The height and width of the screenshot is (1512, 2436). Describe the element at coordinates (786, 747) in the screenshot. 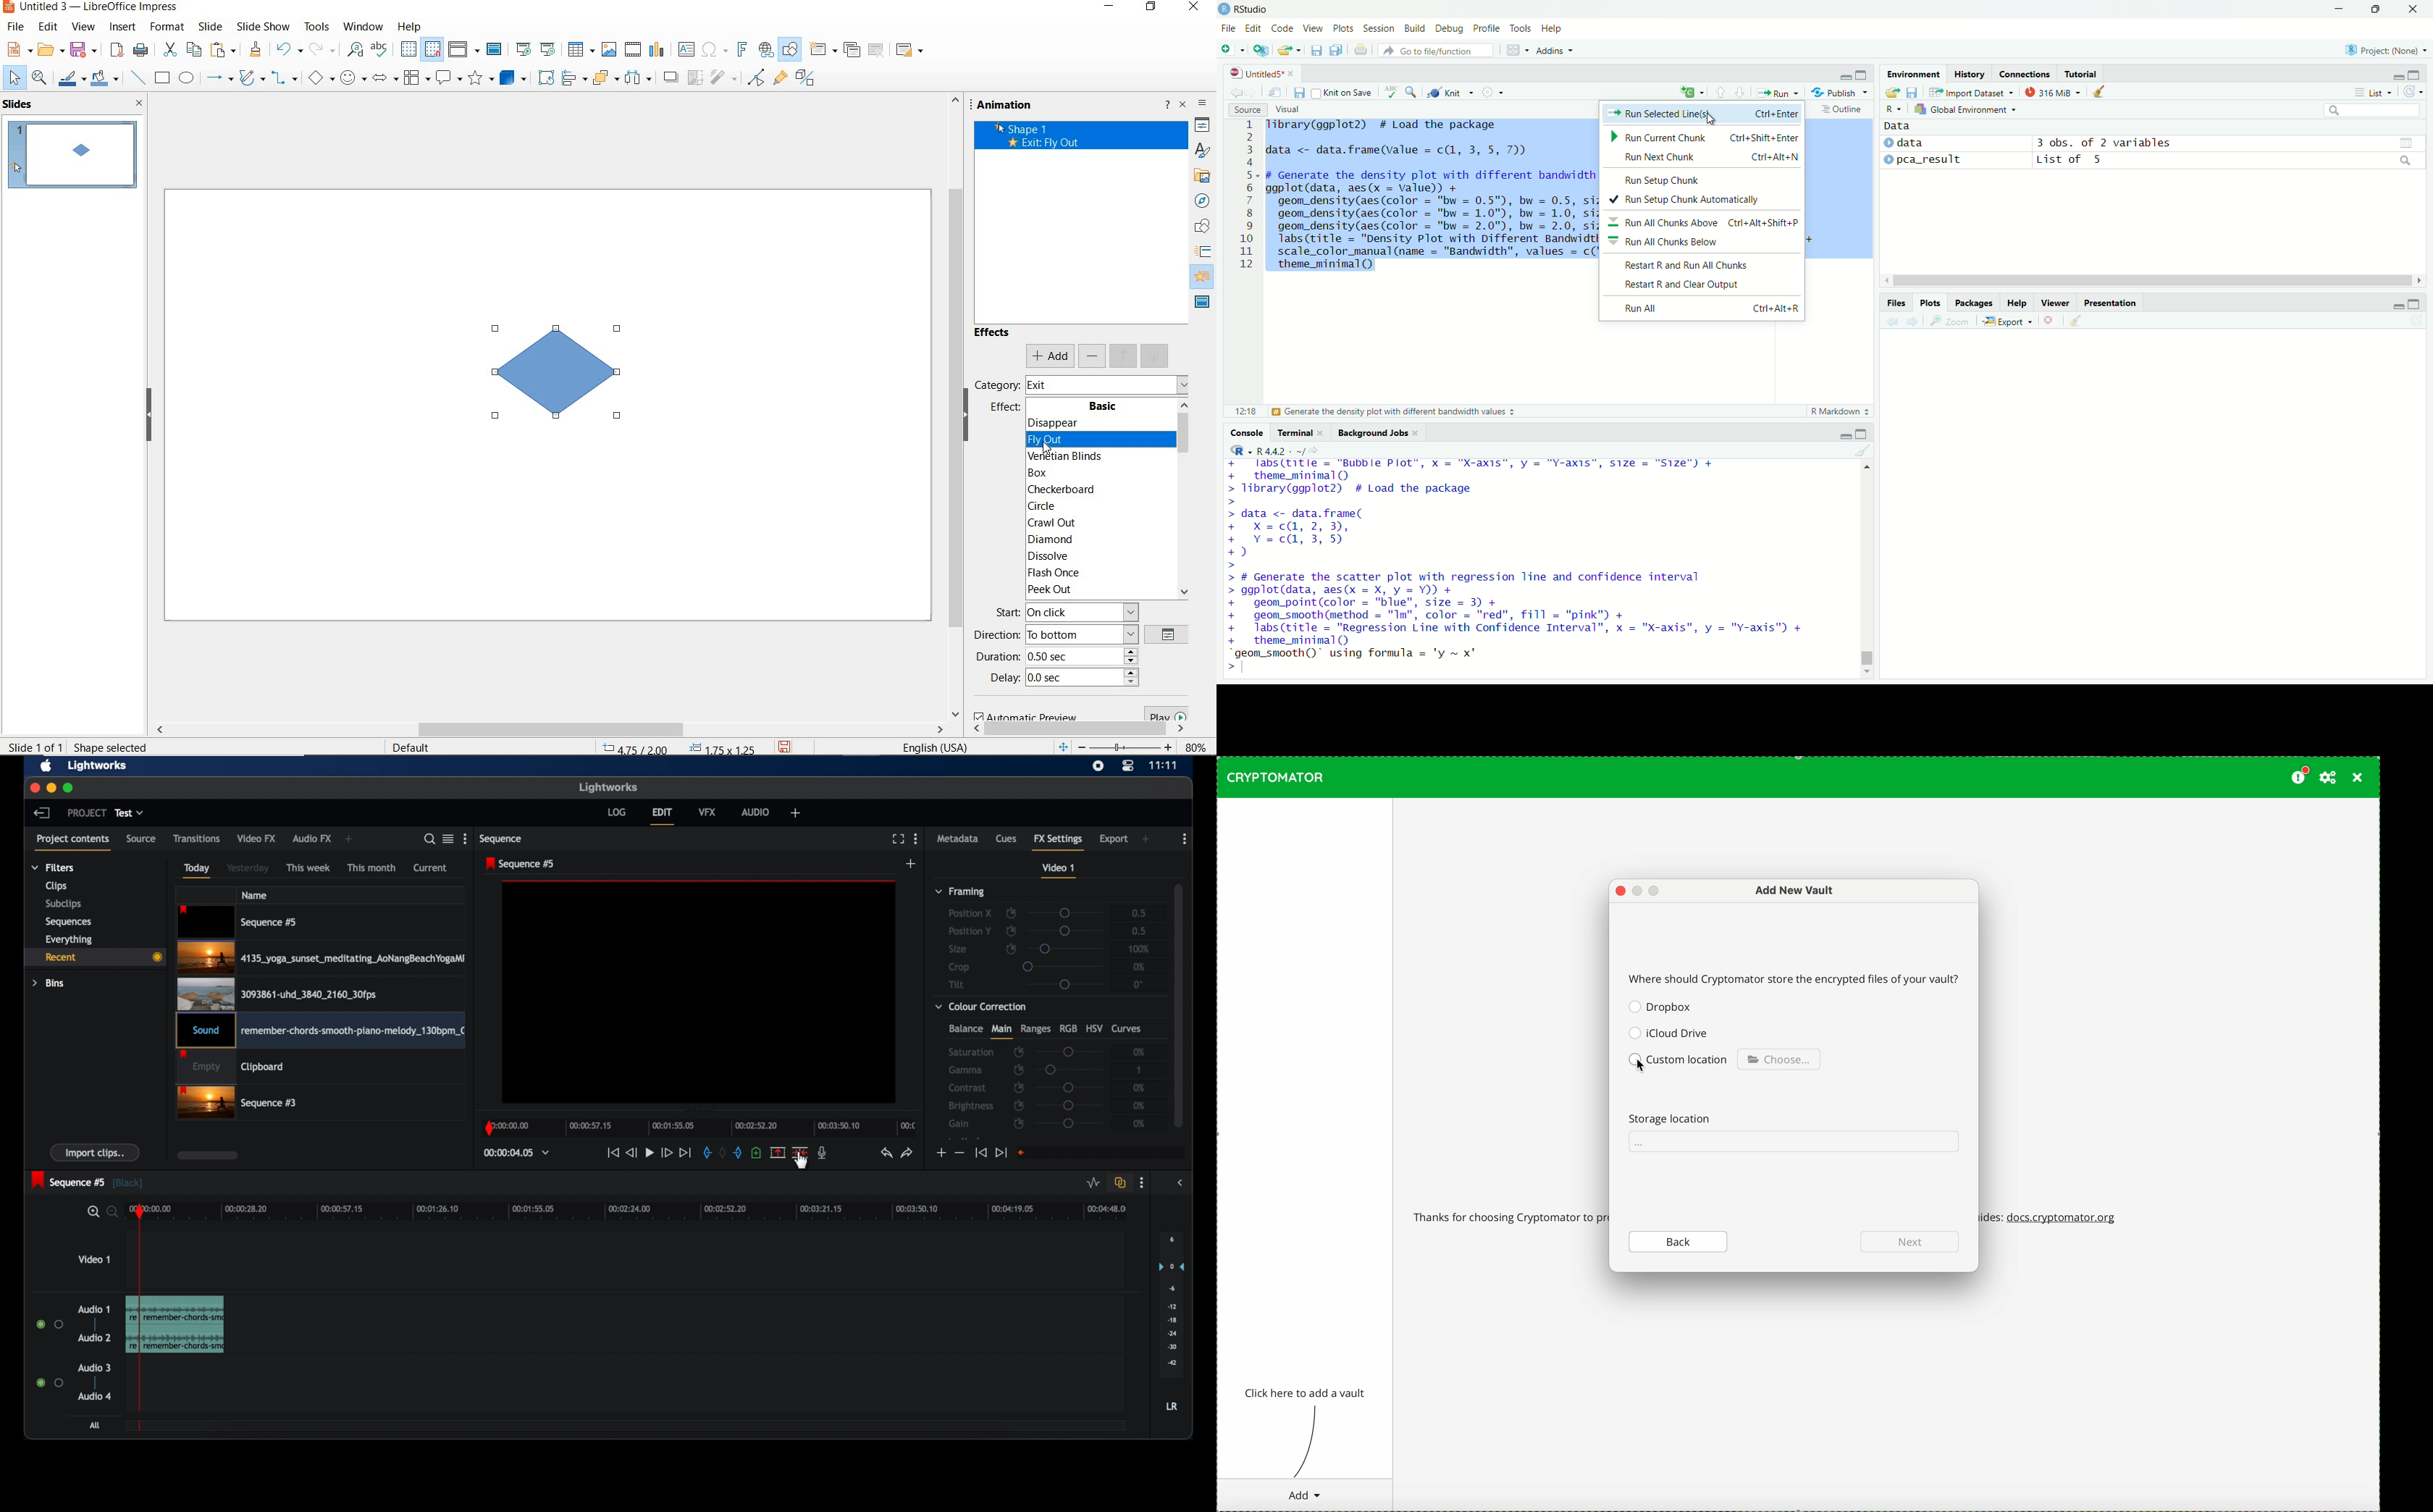

I see `save` at that location.